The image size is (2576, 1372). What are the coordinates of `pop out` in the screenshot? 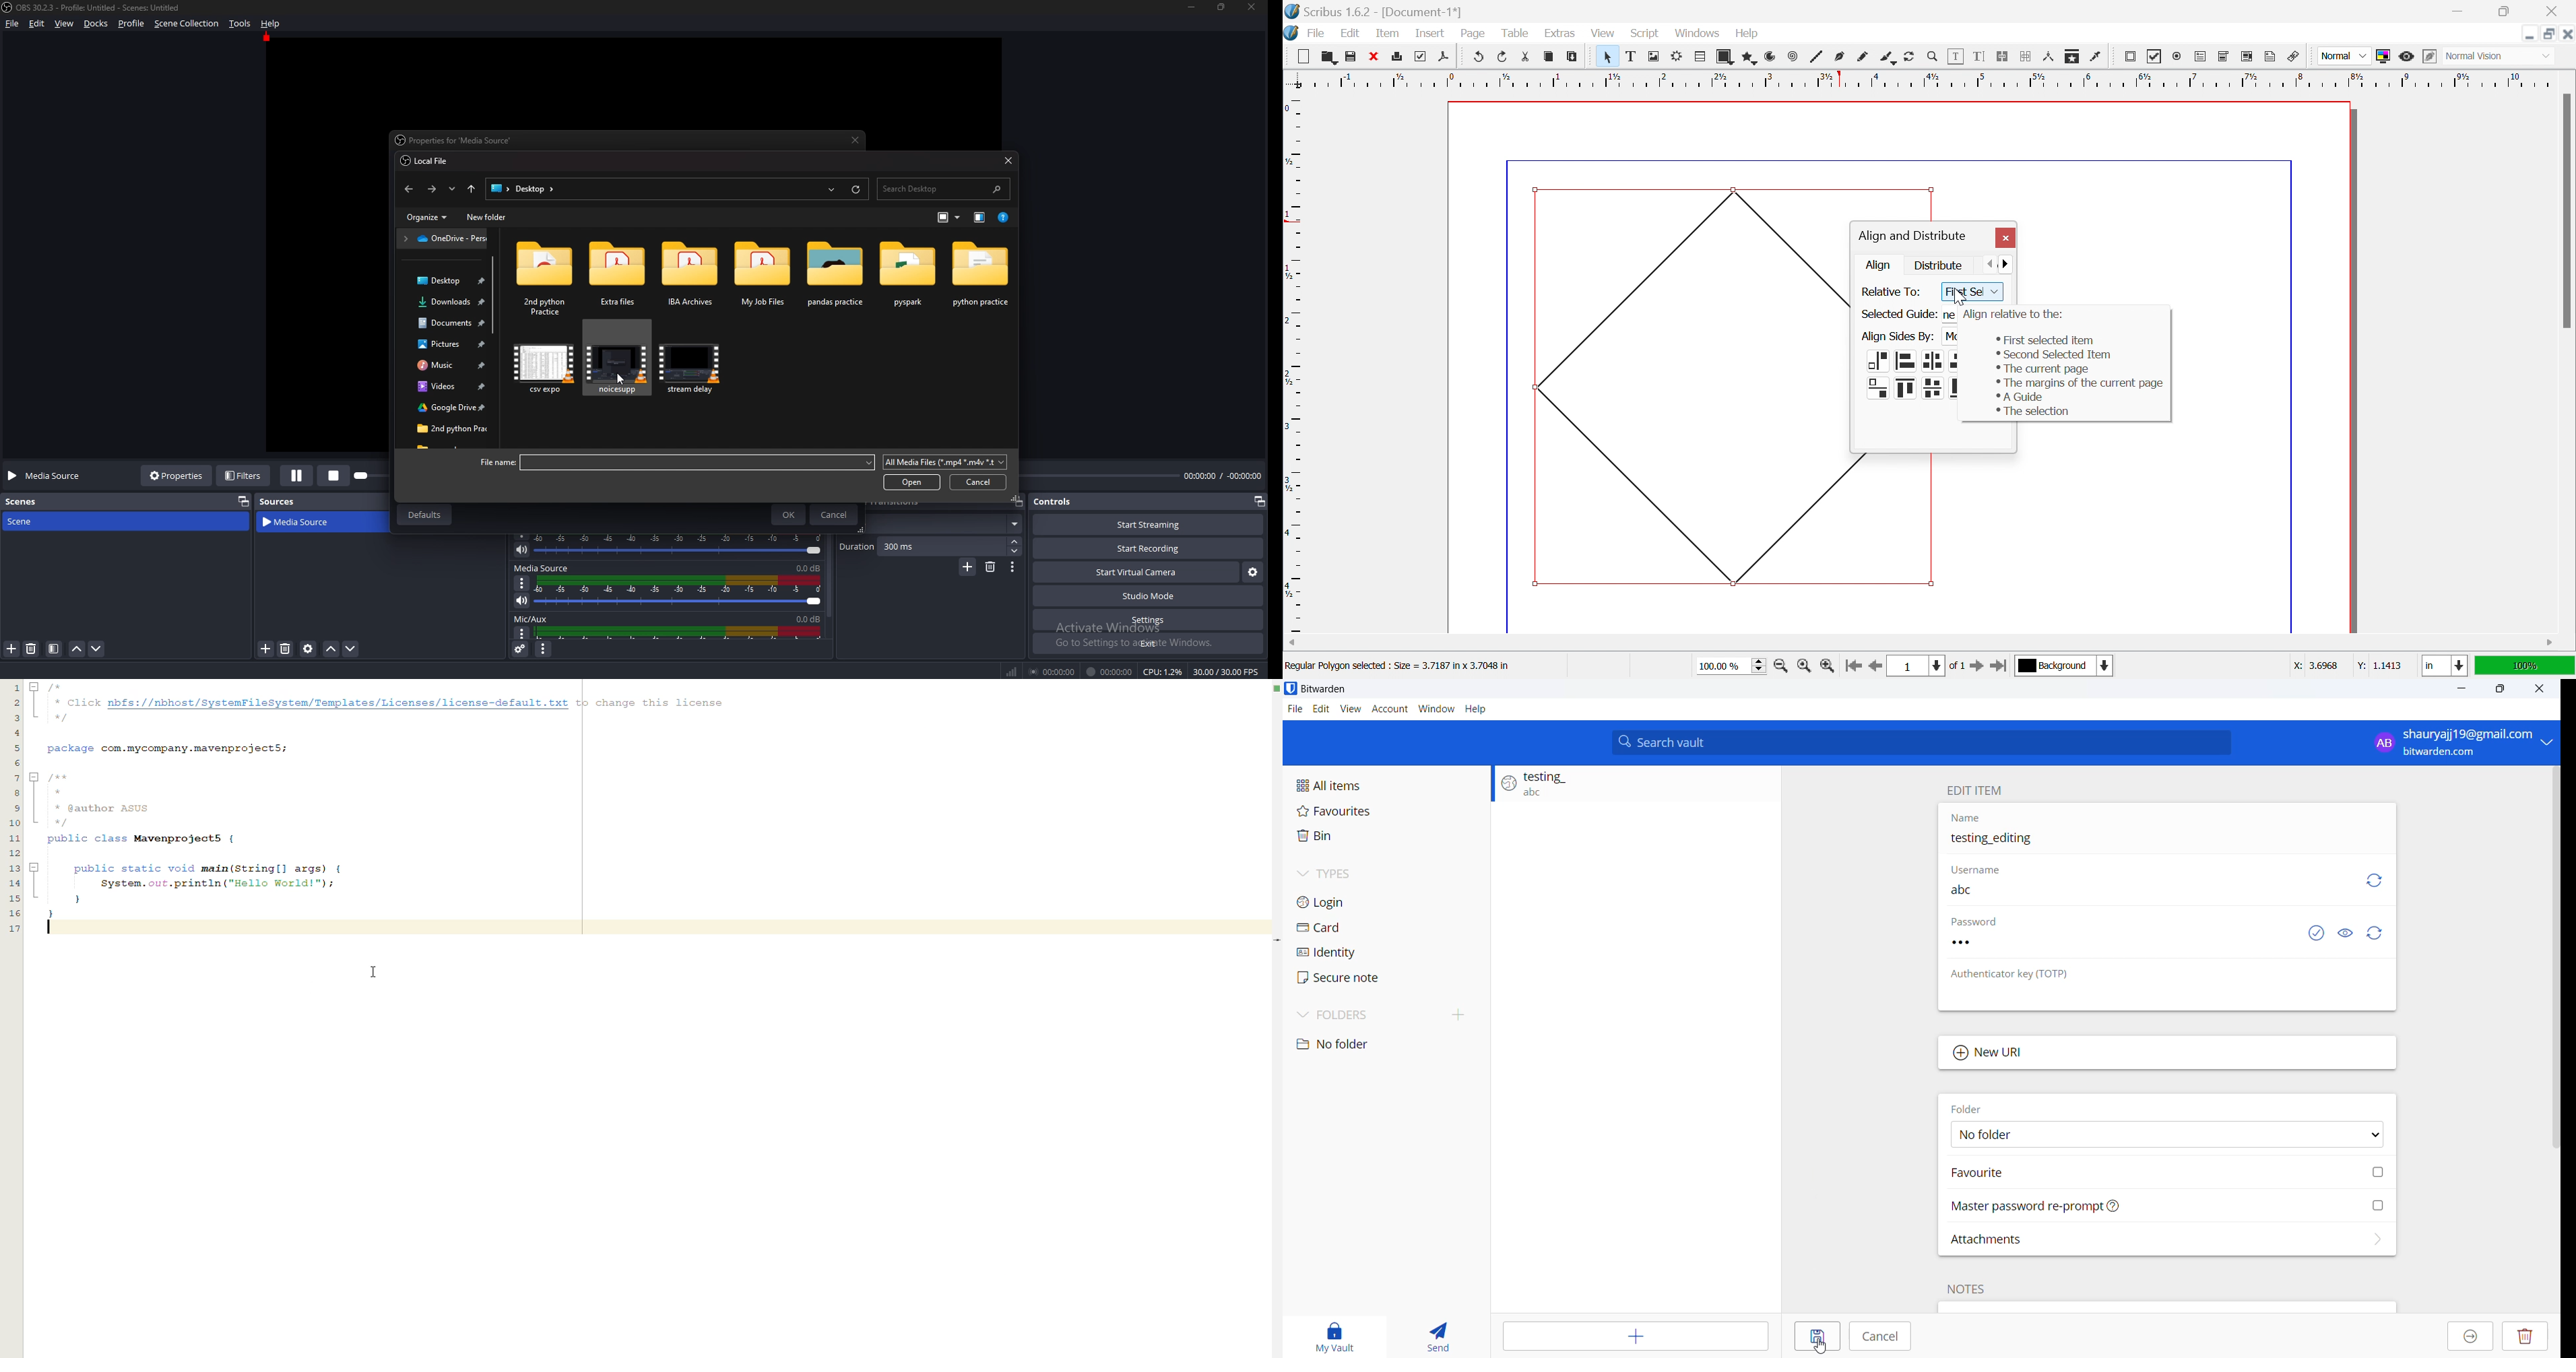 It's located at (1259, 503).